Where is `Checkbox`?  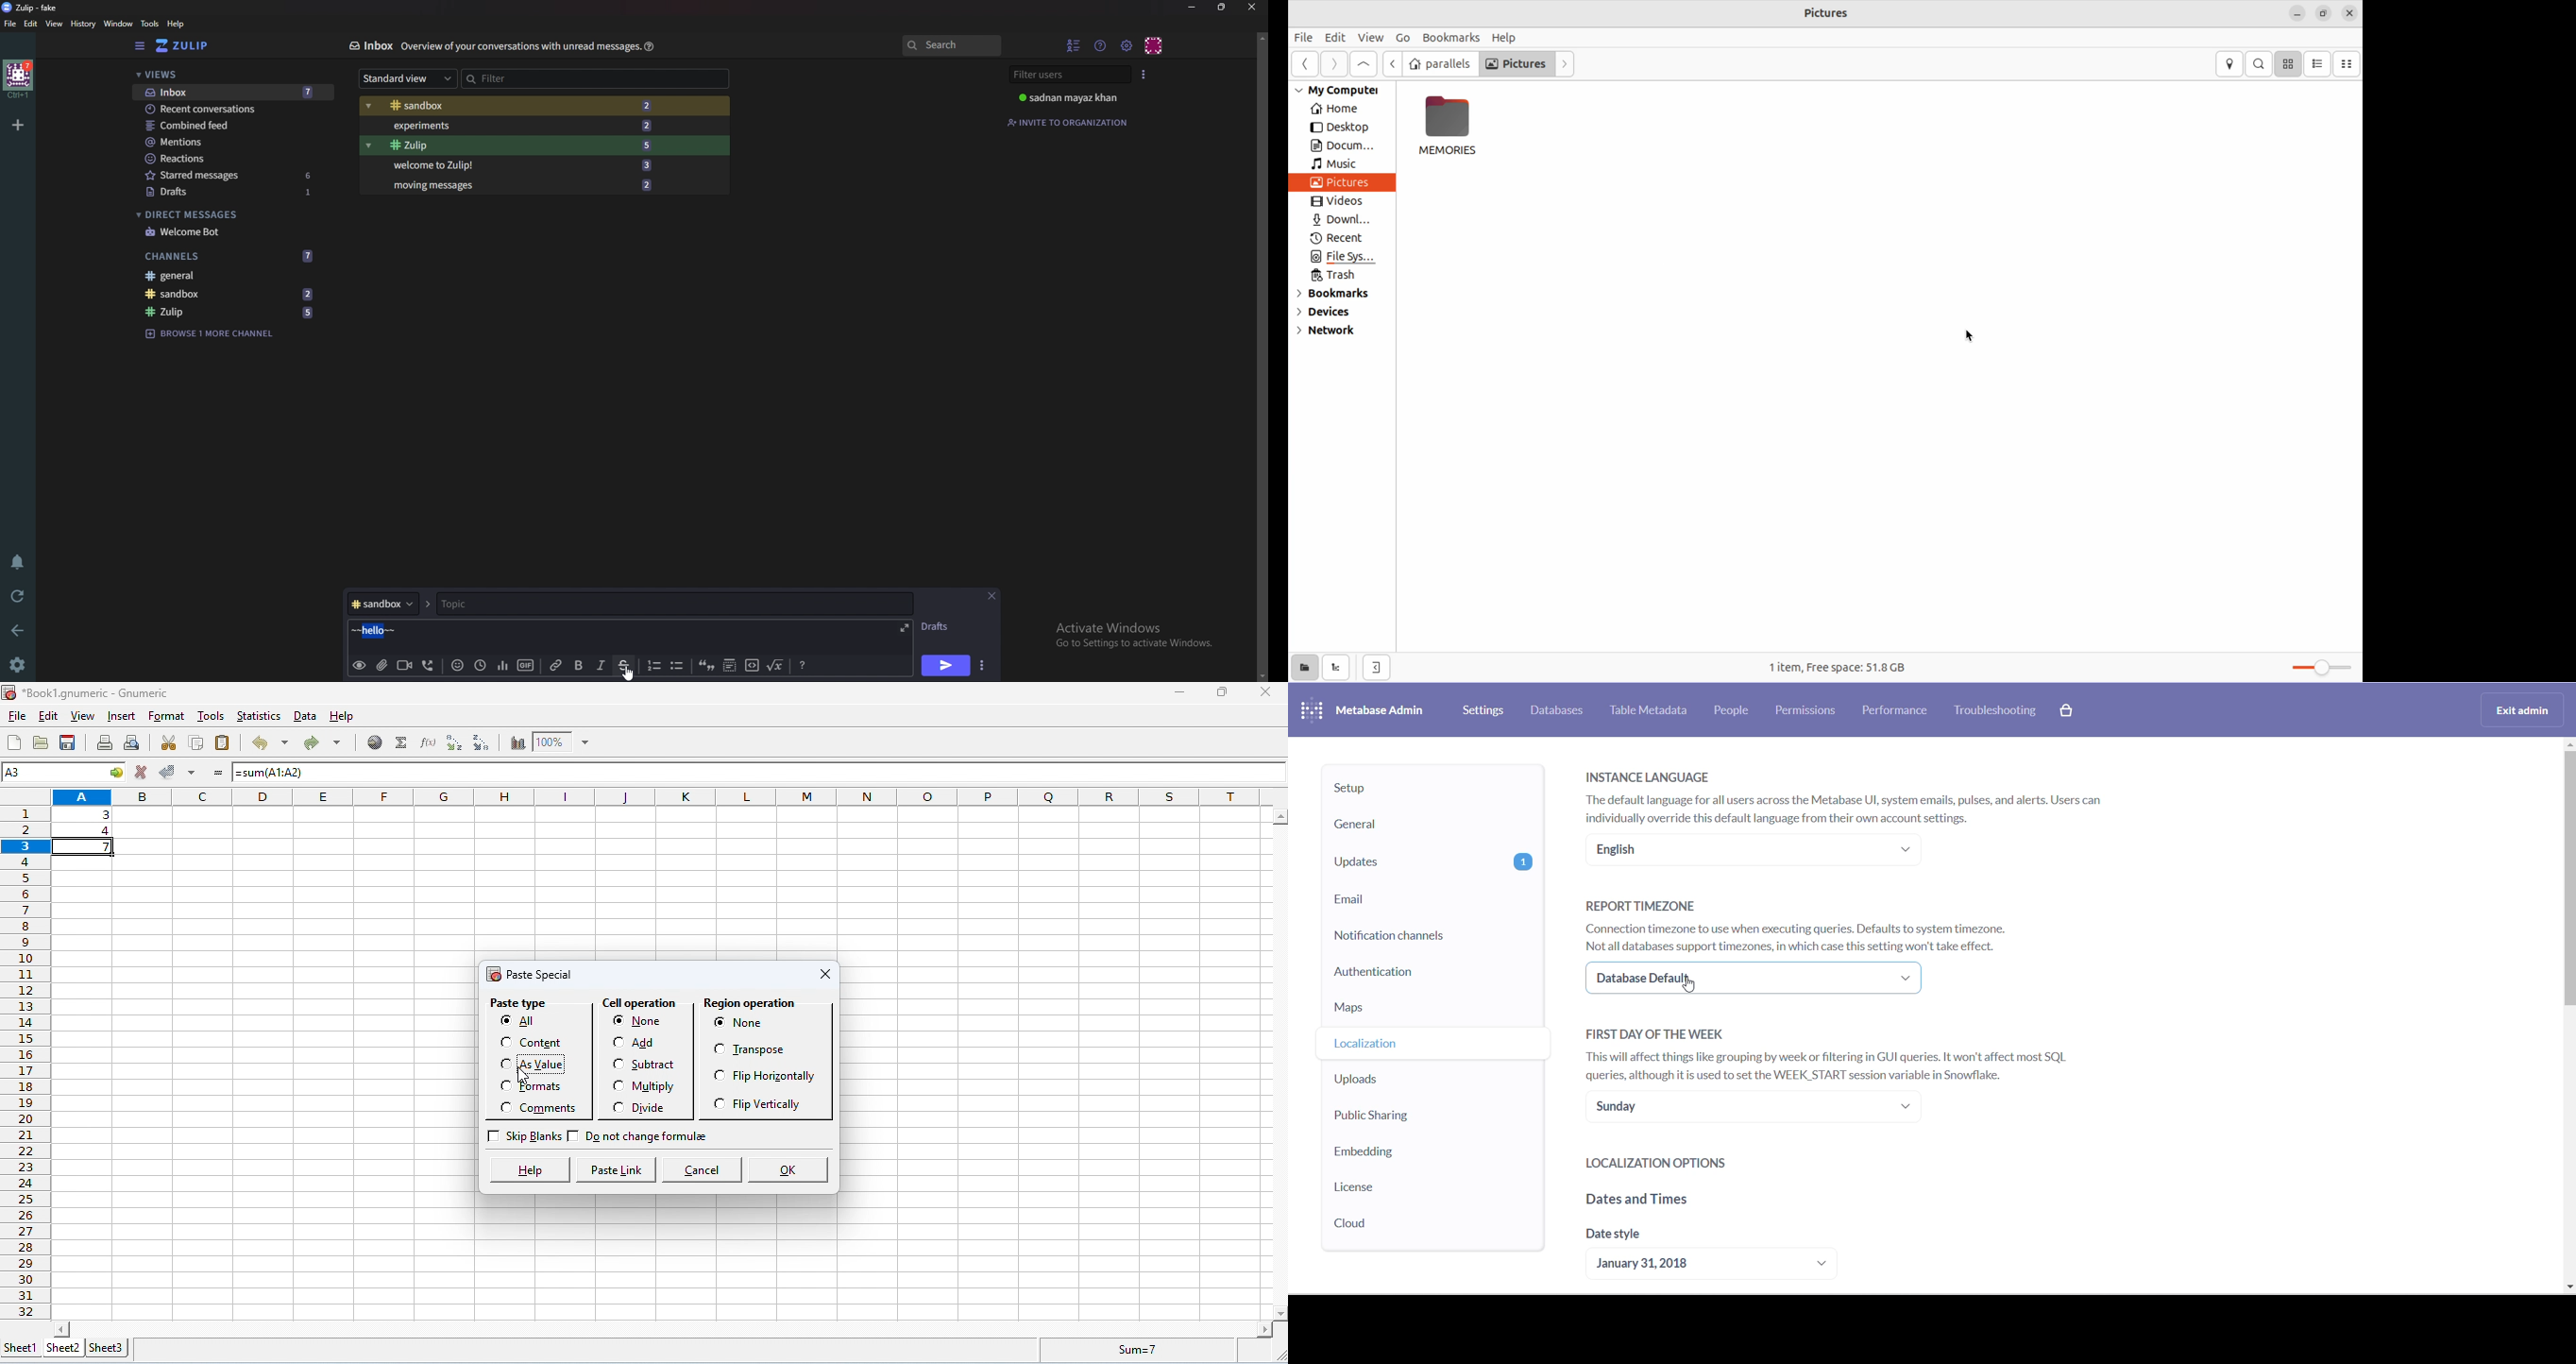 Checkbox is located at coordinates (719, 1021).